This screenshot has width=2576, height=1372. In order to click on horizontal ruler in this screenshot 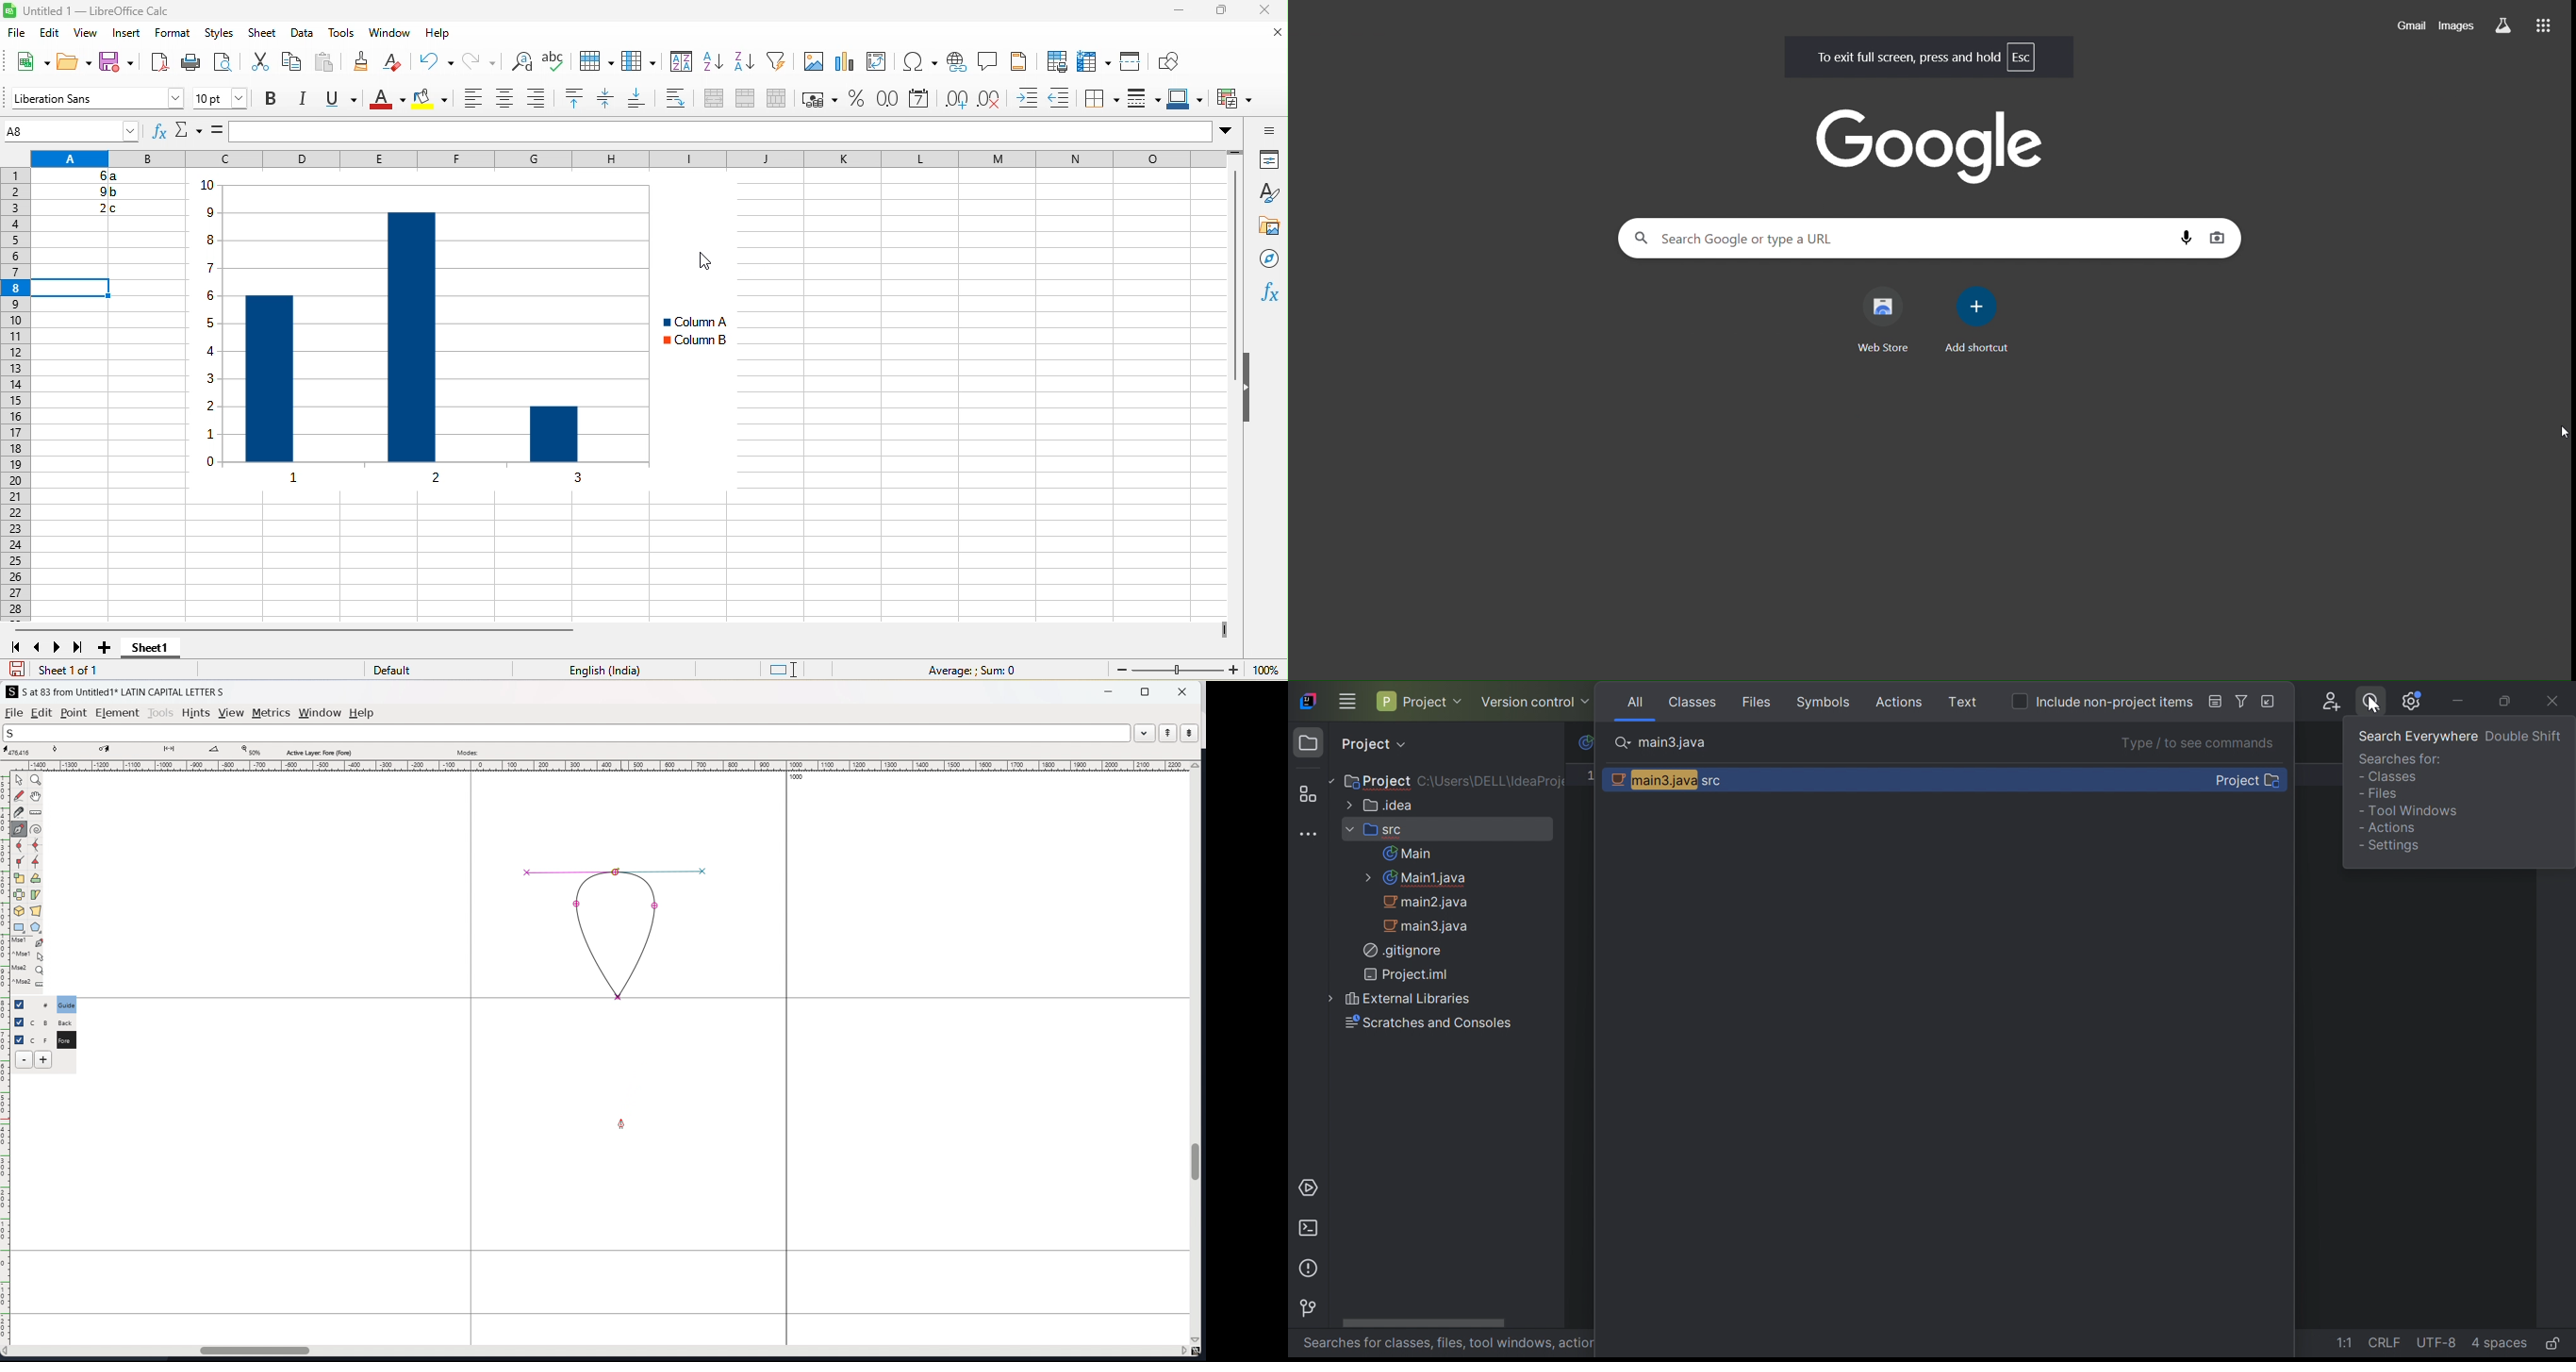, I will do `click(597, 766)`.